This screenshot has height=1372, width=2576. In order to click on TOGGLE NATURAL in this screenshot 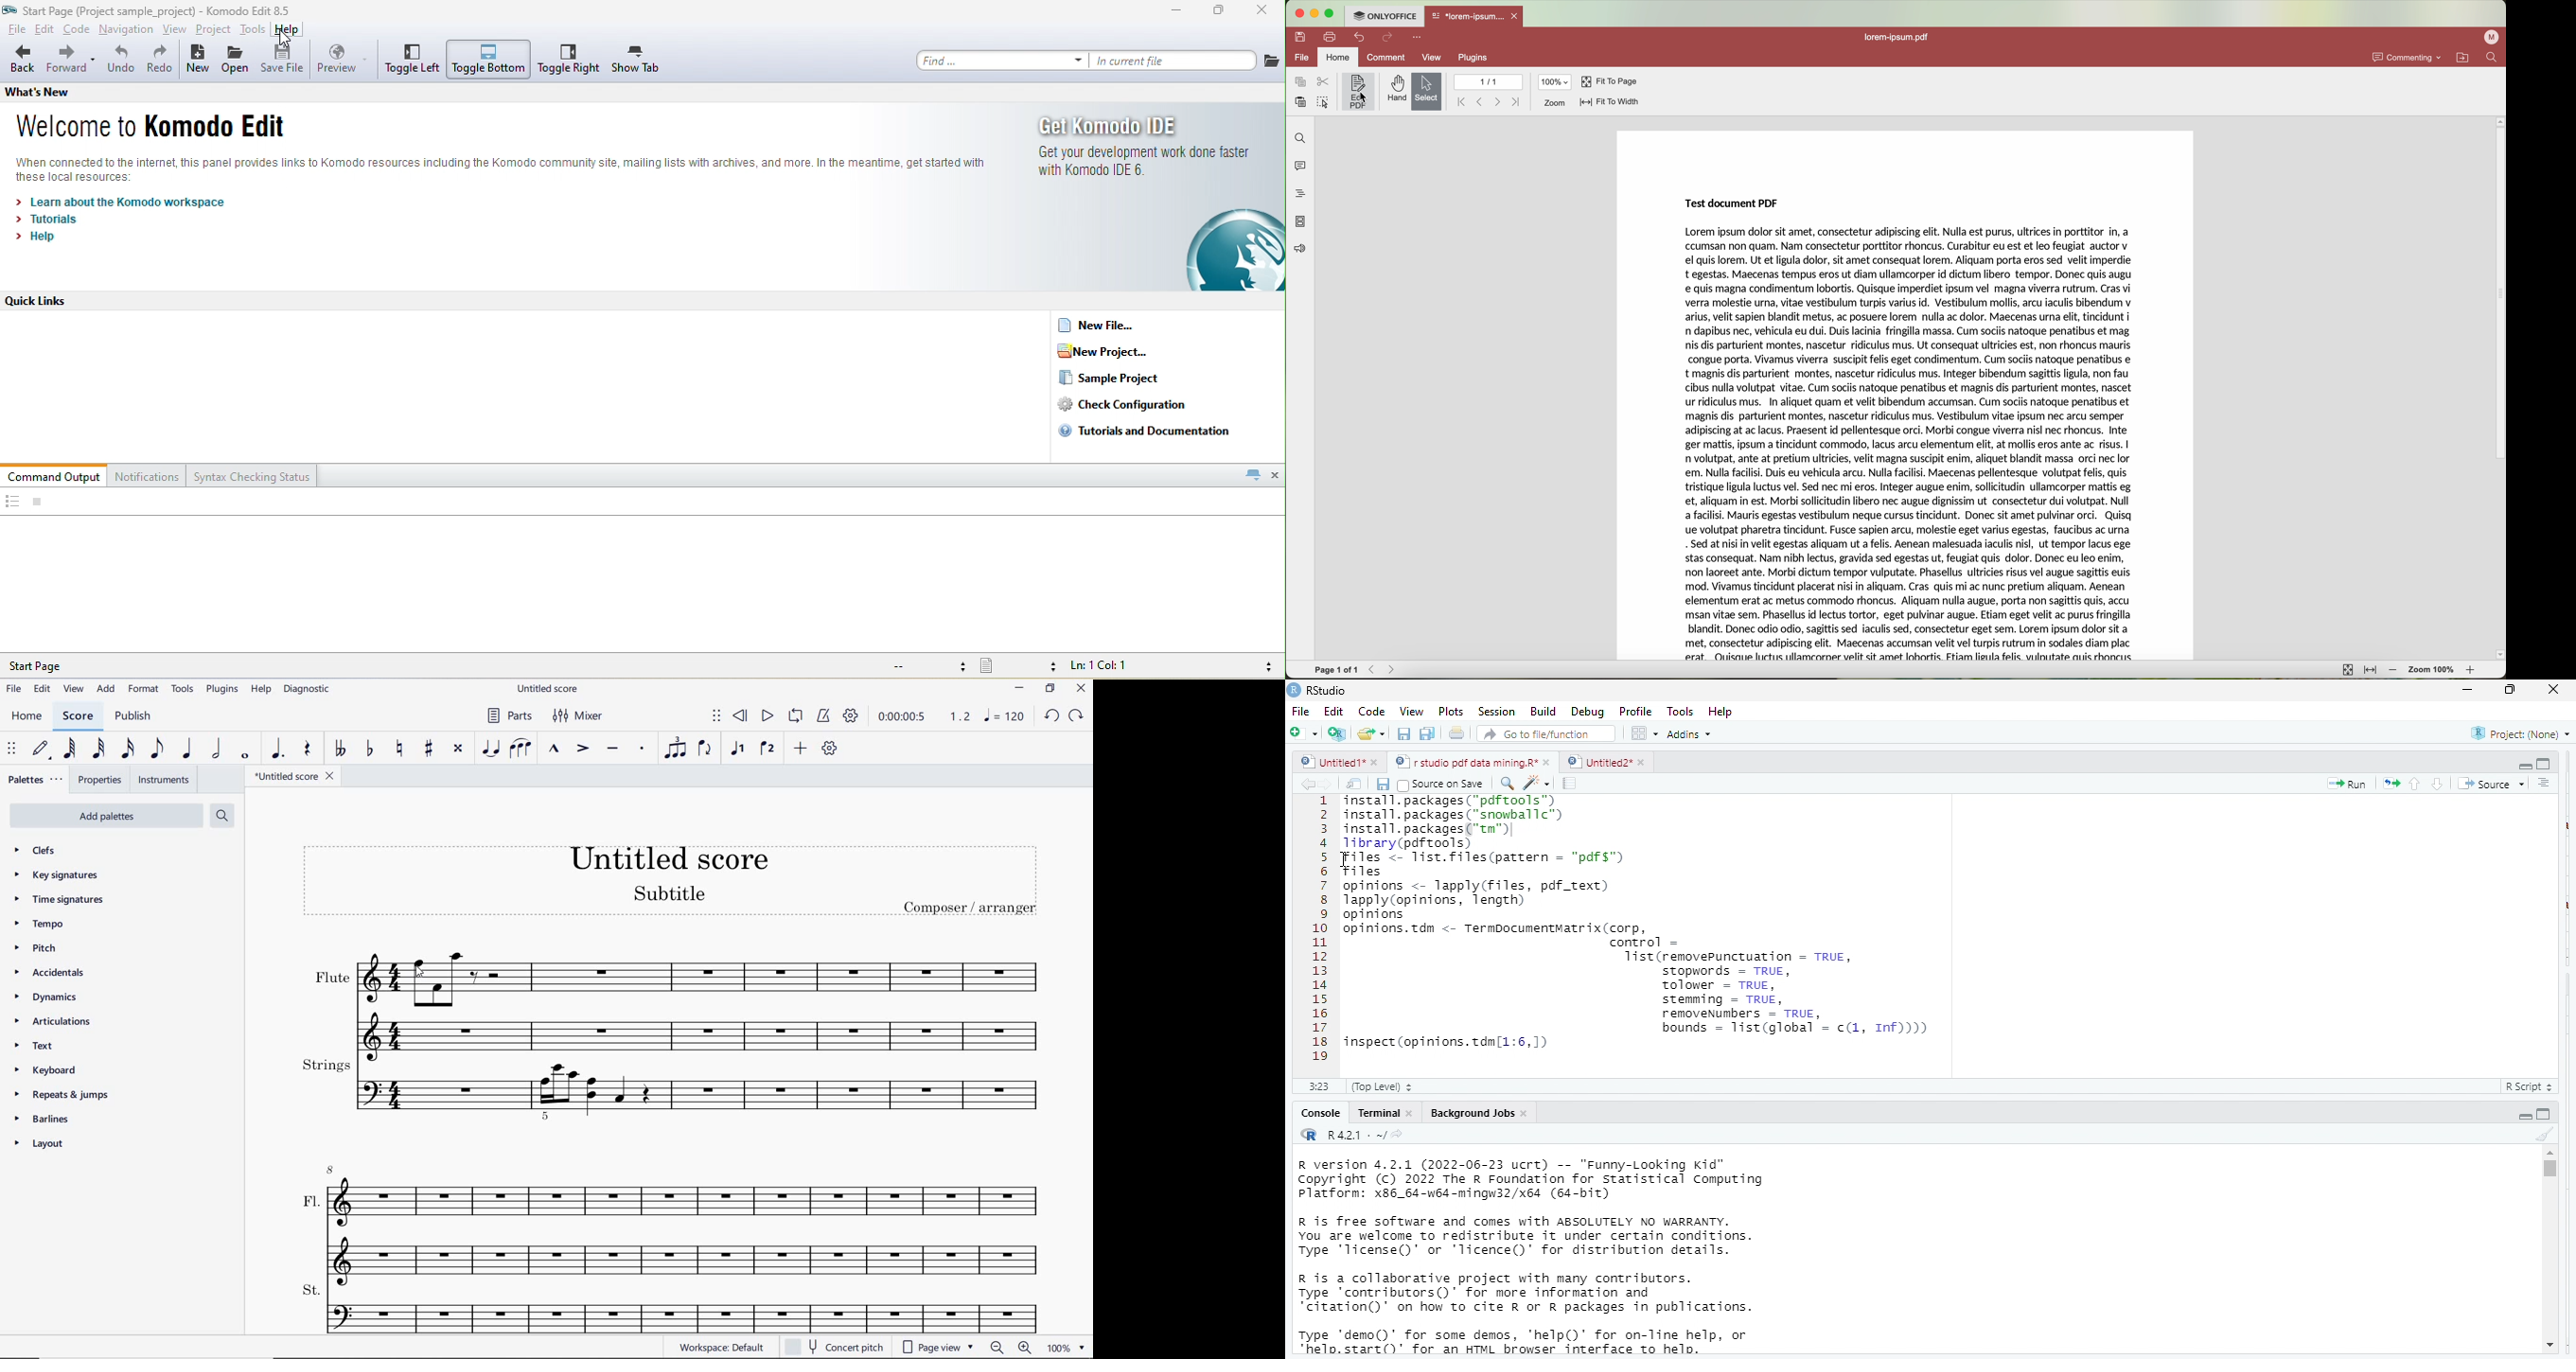, I will do `click(400, 749)`.